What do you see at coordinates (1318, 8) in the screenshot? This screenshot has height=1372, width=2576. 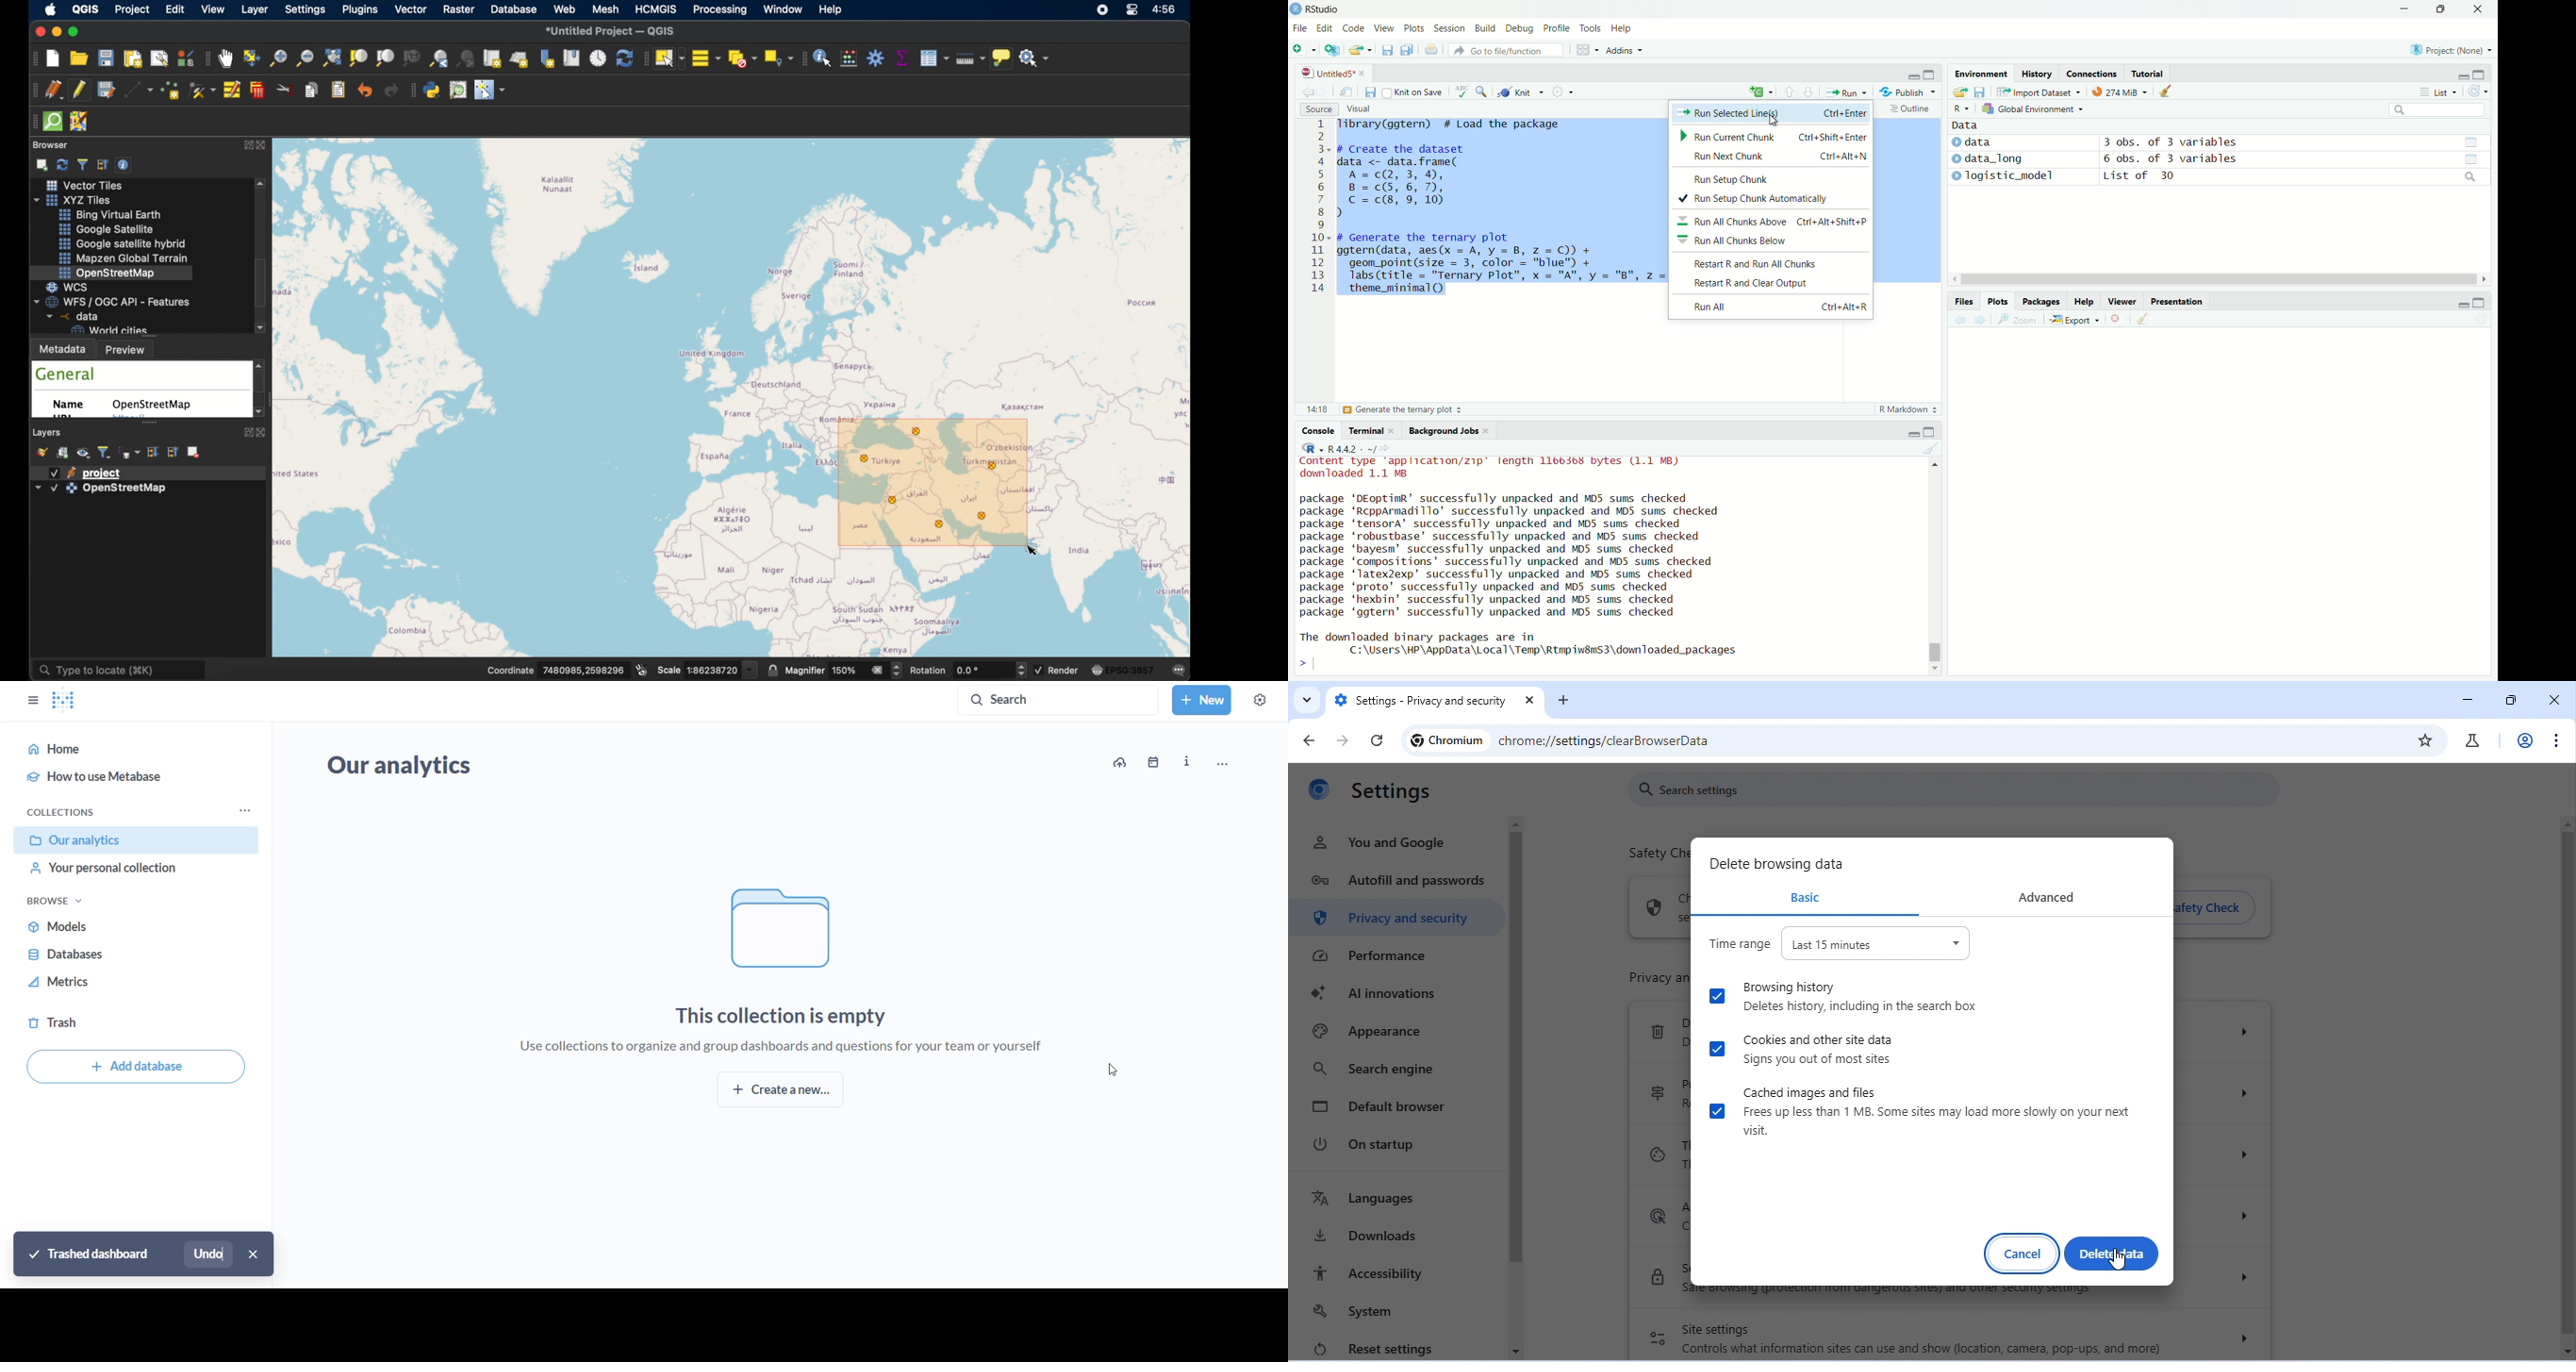 I see `RStudio` at bounding box center [1318, 8].